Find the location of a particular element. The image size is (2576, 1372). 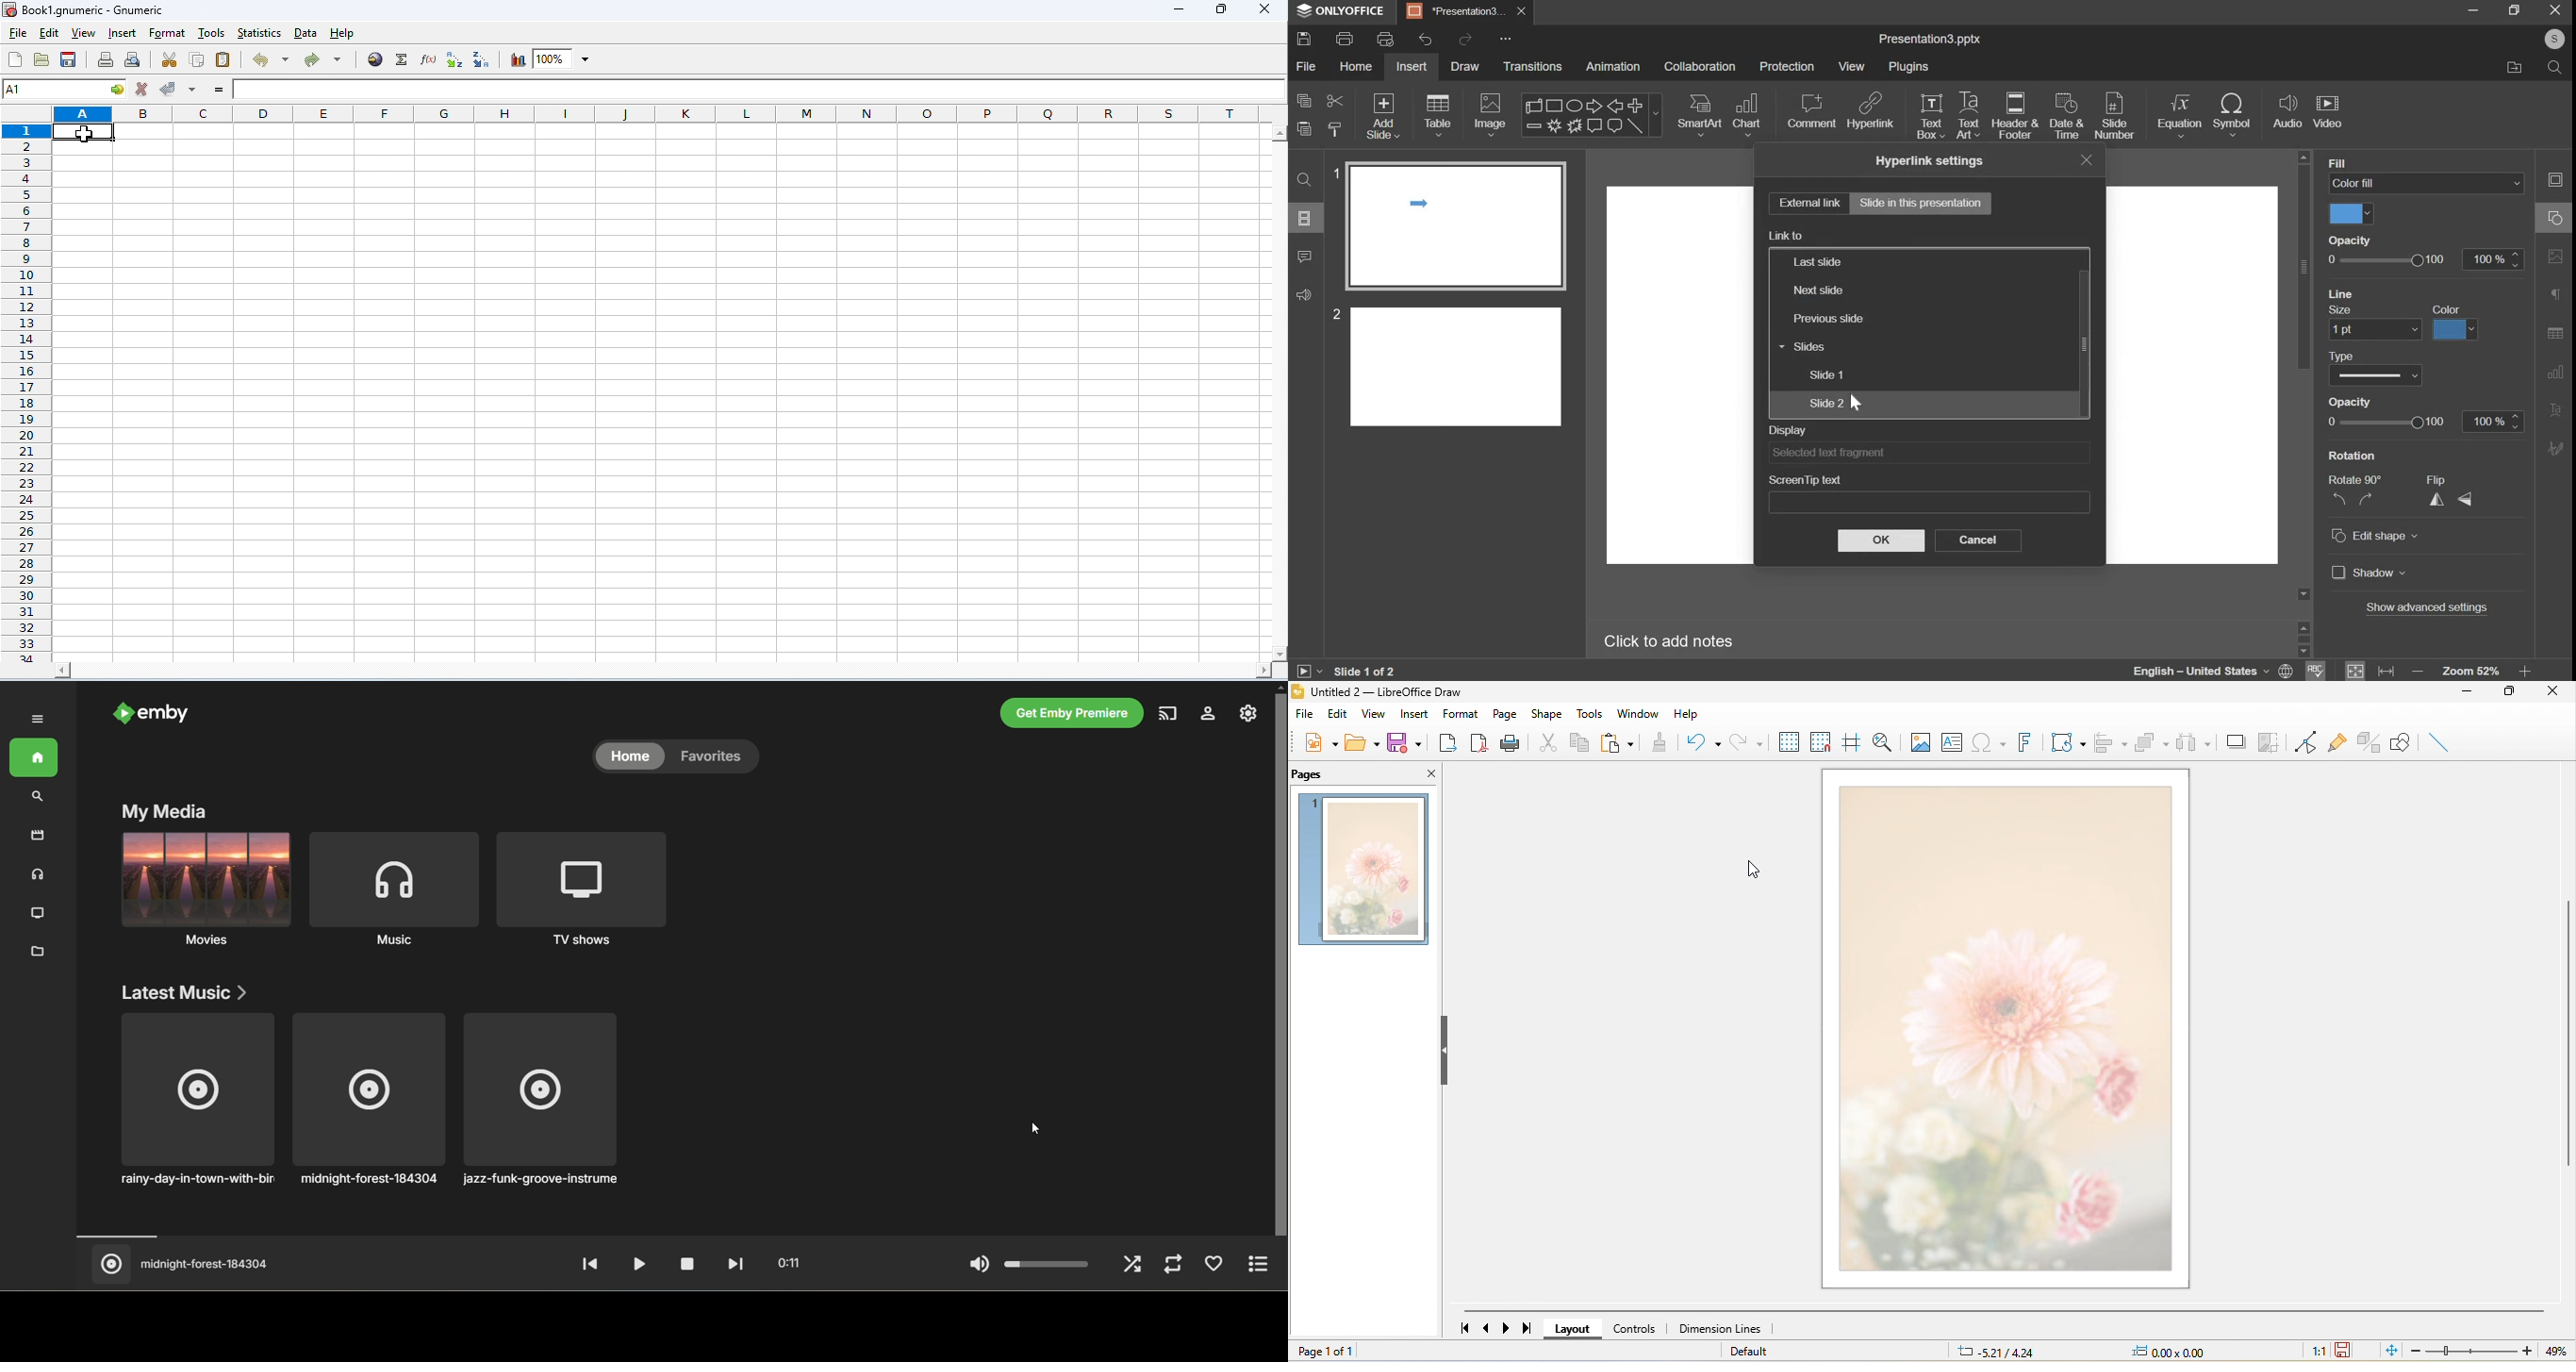

0.00x0.00 is located at coordinates (2177, 1352).